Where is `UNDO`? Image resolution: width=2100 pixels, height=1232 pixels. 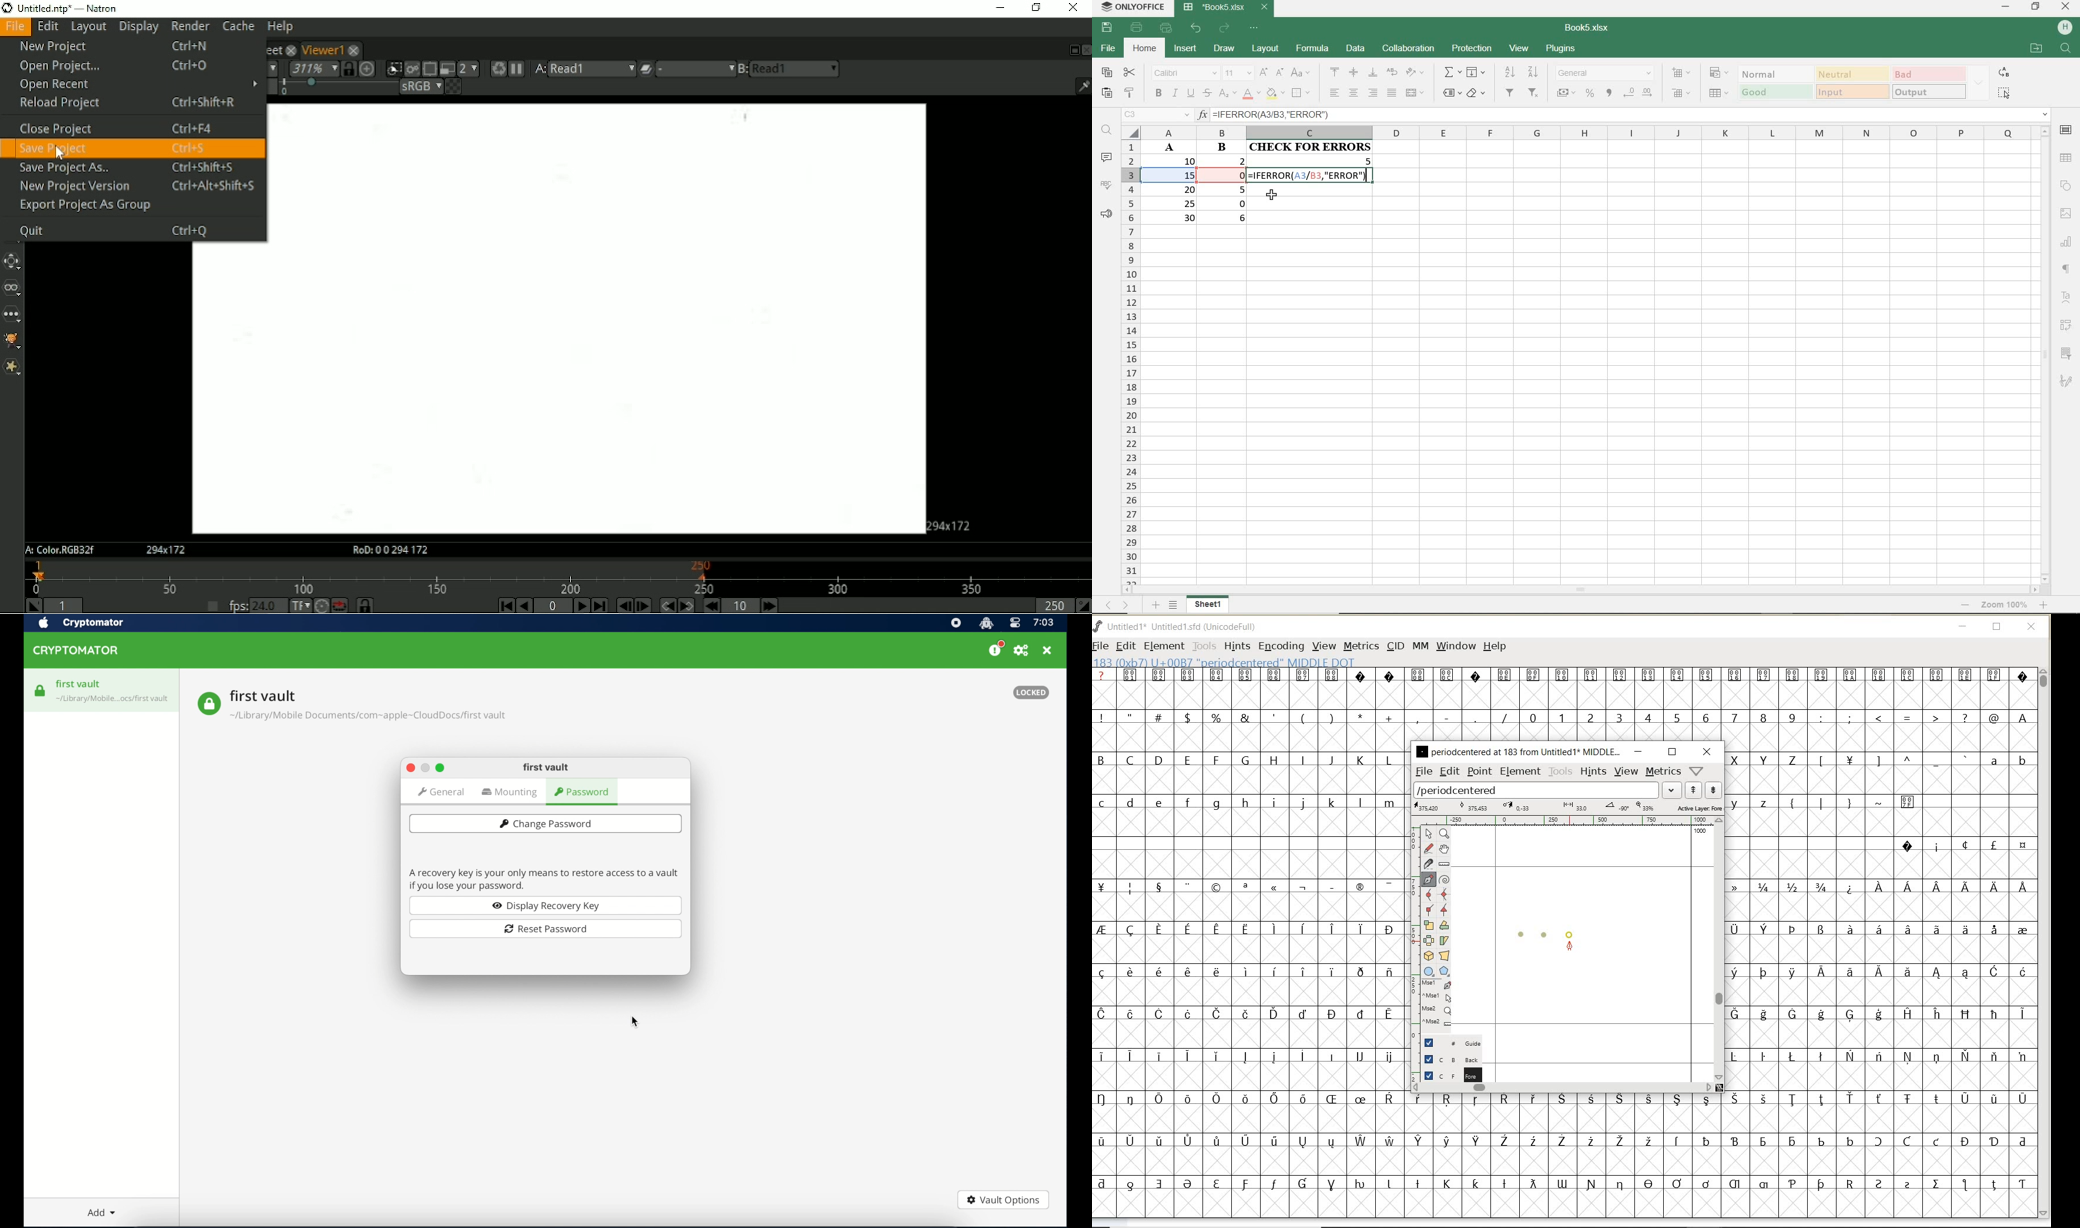
UNDO is located at coordinates (1196, 28).